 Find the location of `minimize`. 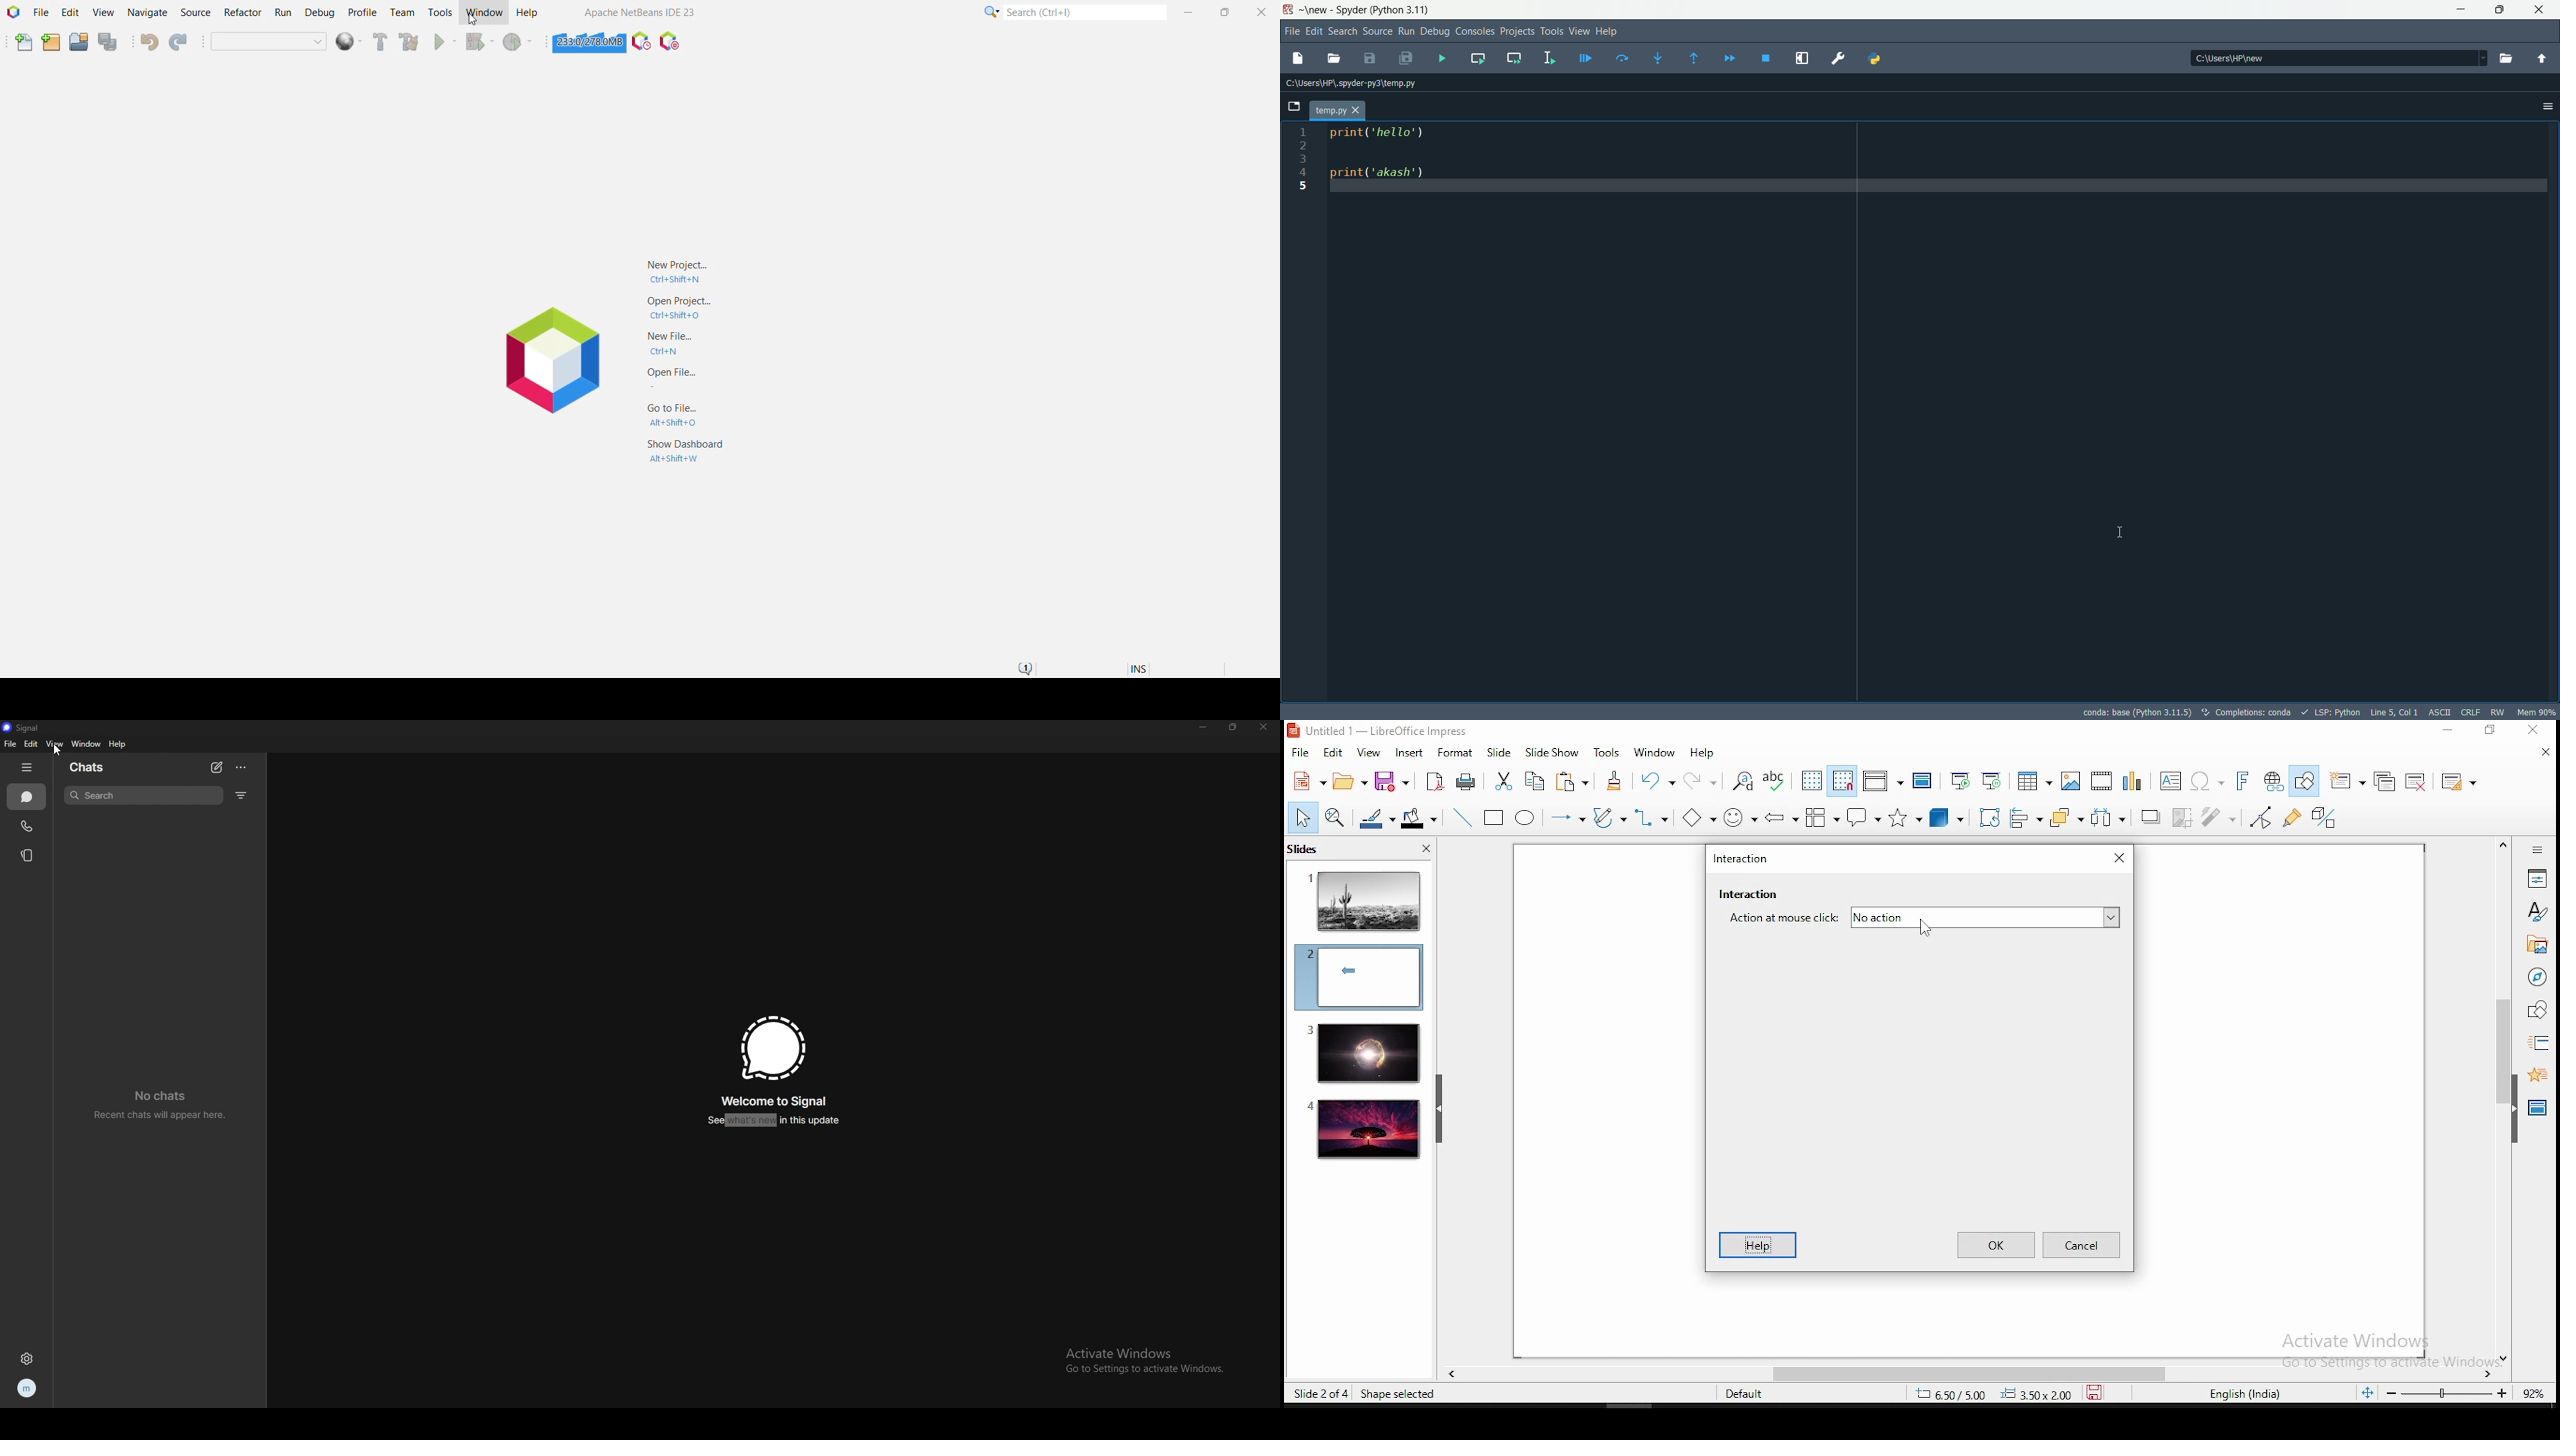

minimize is located at coordinates (2461, 10).